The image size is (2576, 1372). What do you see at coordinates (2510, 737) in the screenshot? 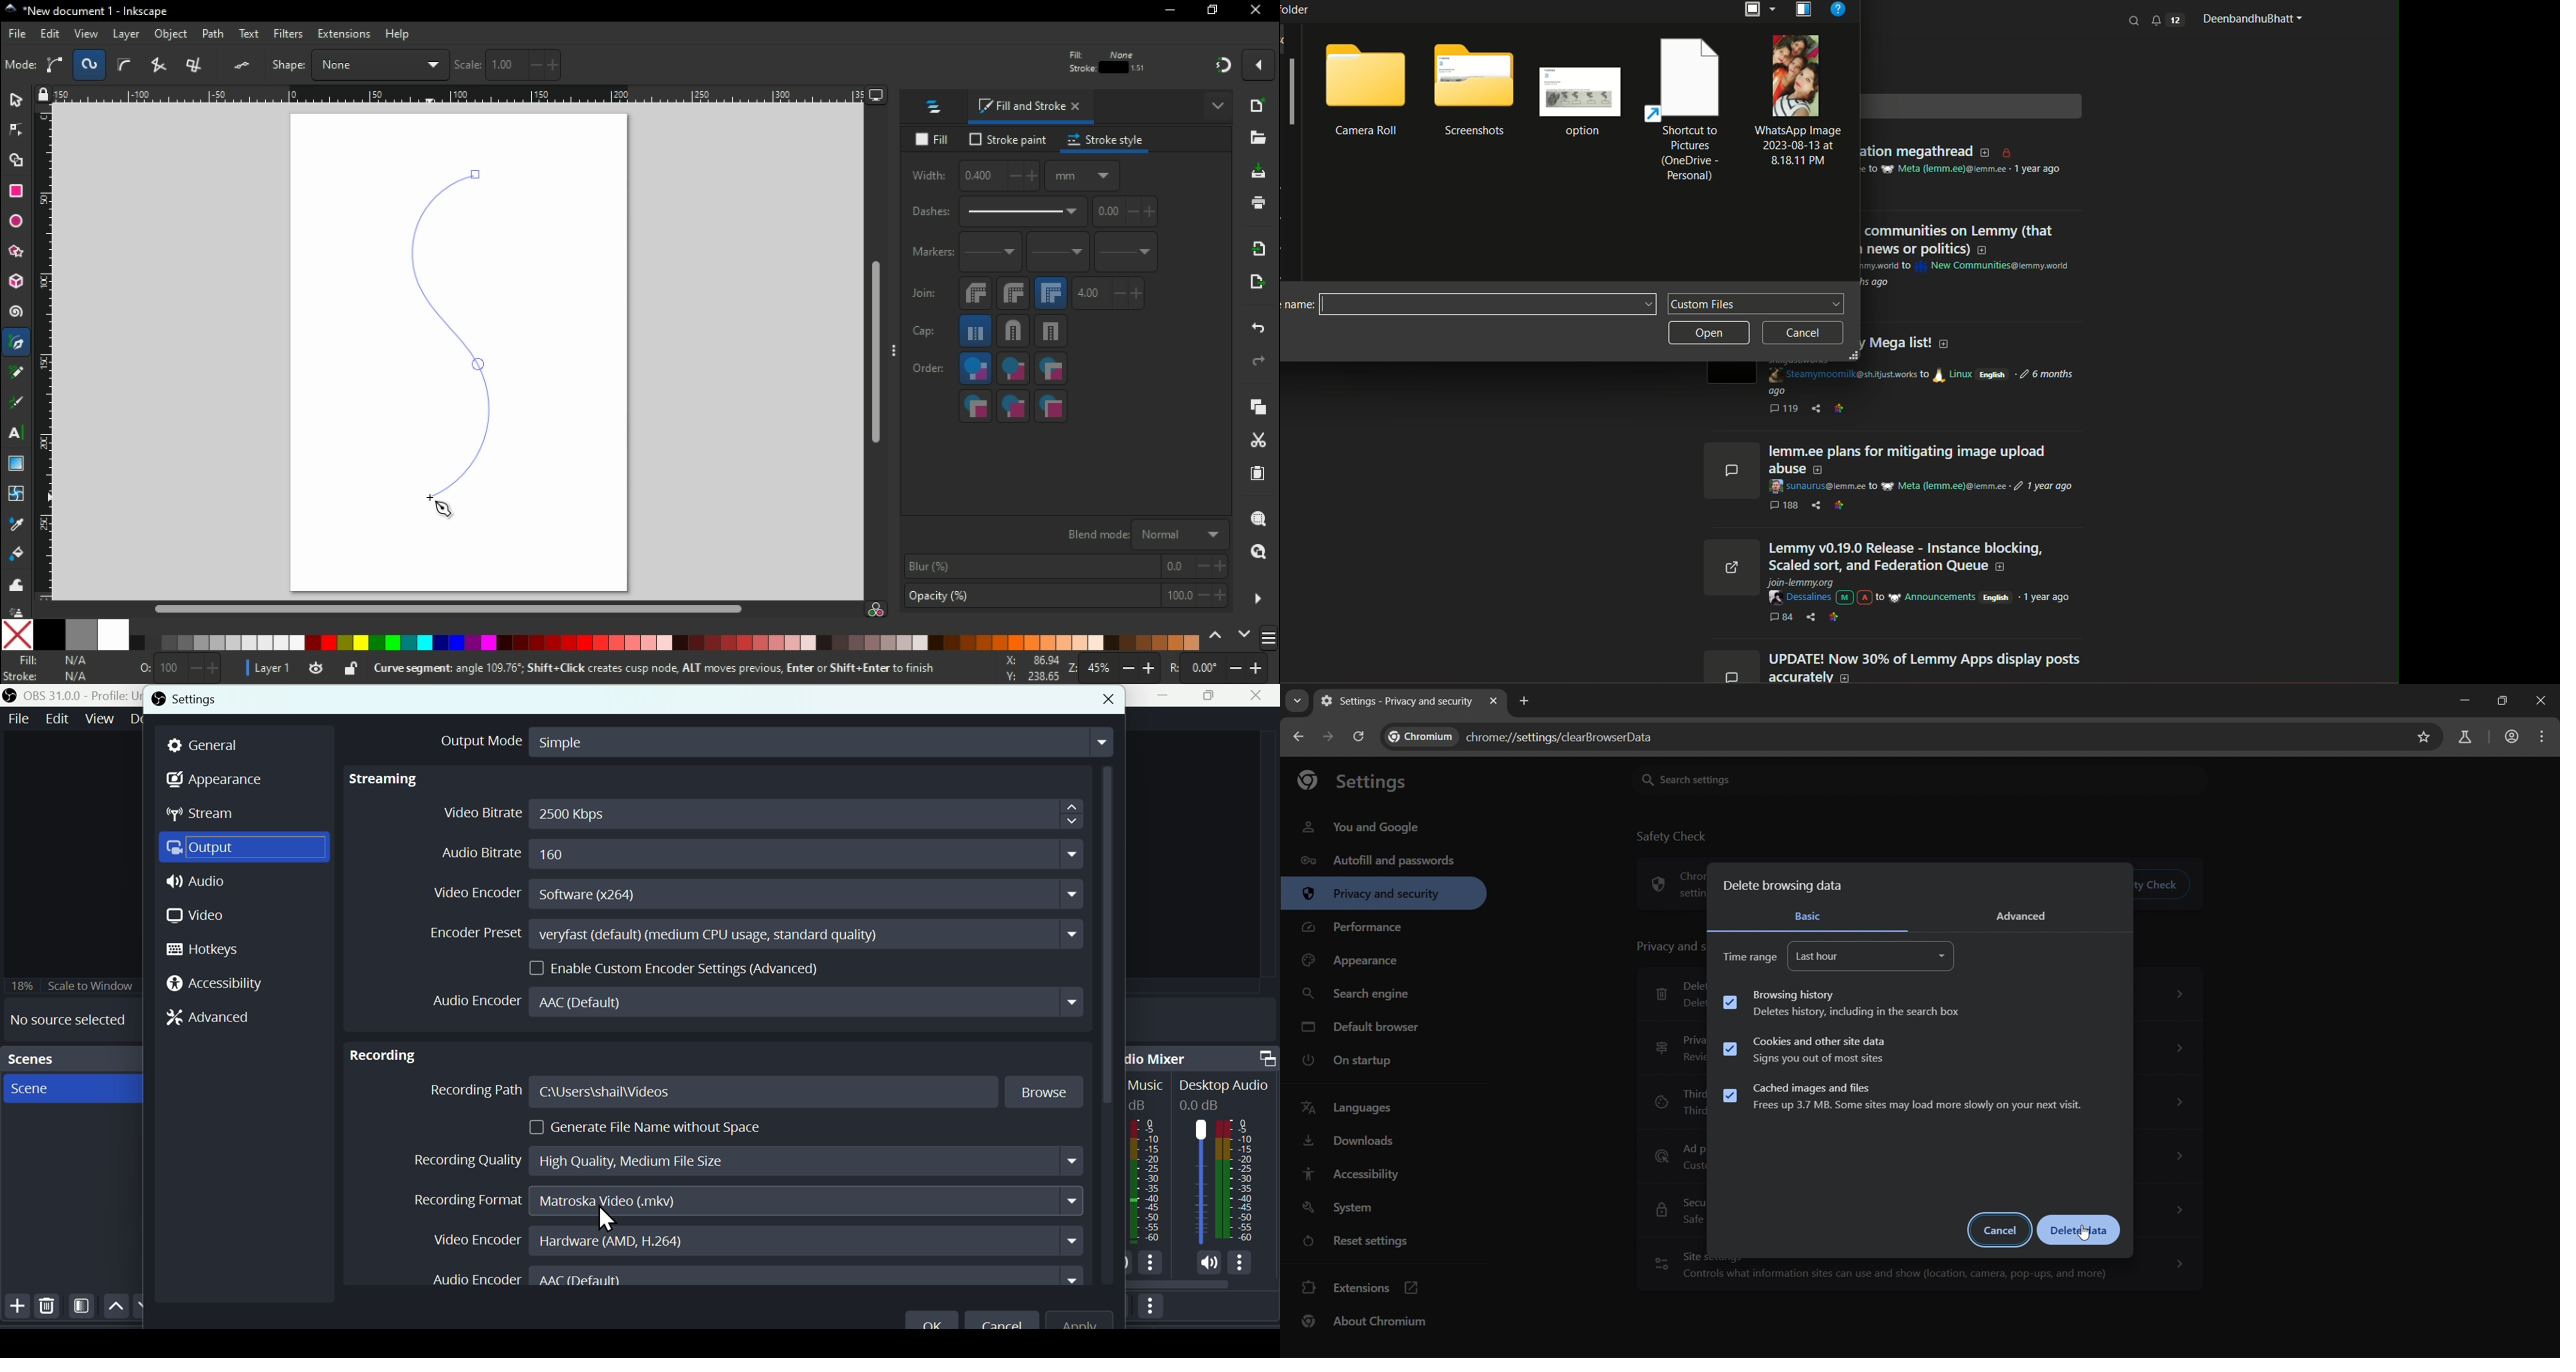
I see `account` at bounding box center [2510, 737].